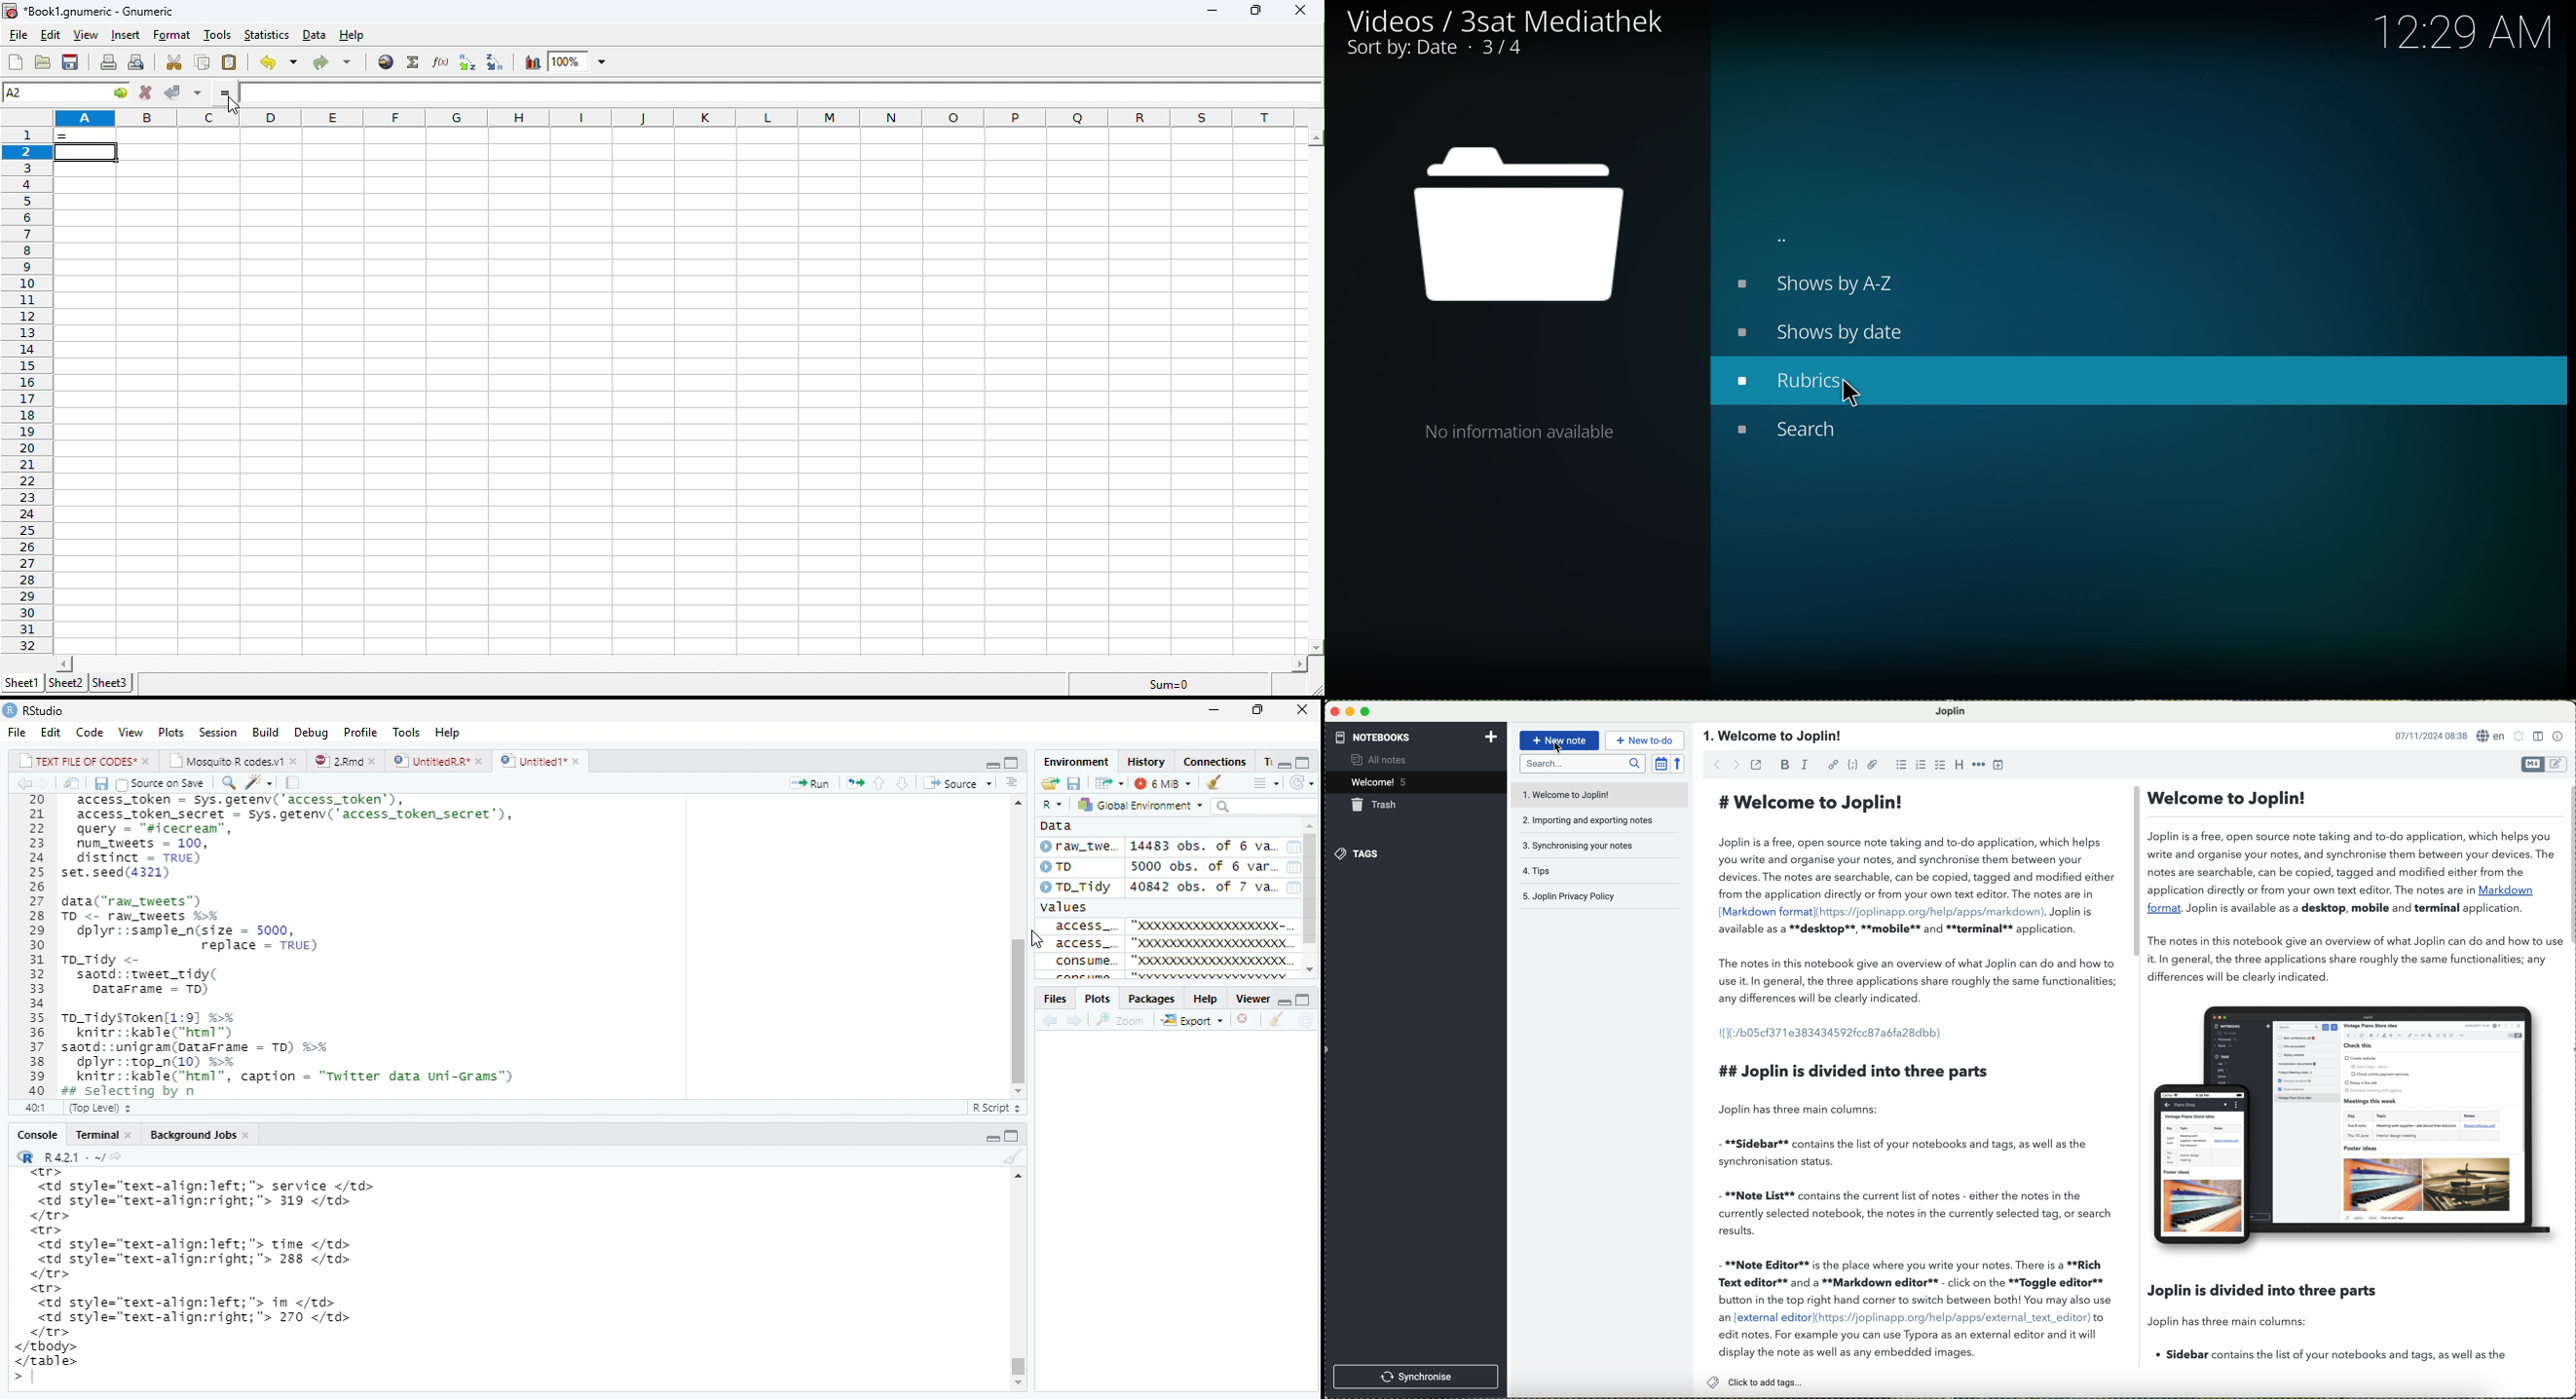 The width and height of the screenshot is (2576, 1400). I want to click on italic, so click(1807, 764).